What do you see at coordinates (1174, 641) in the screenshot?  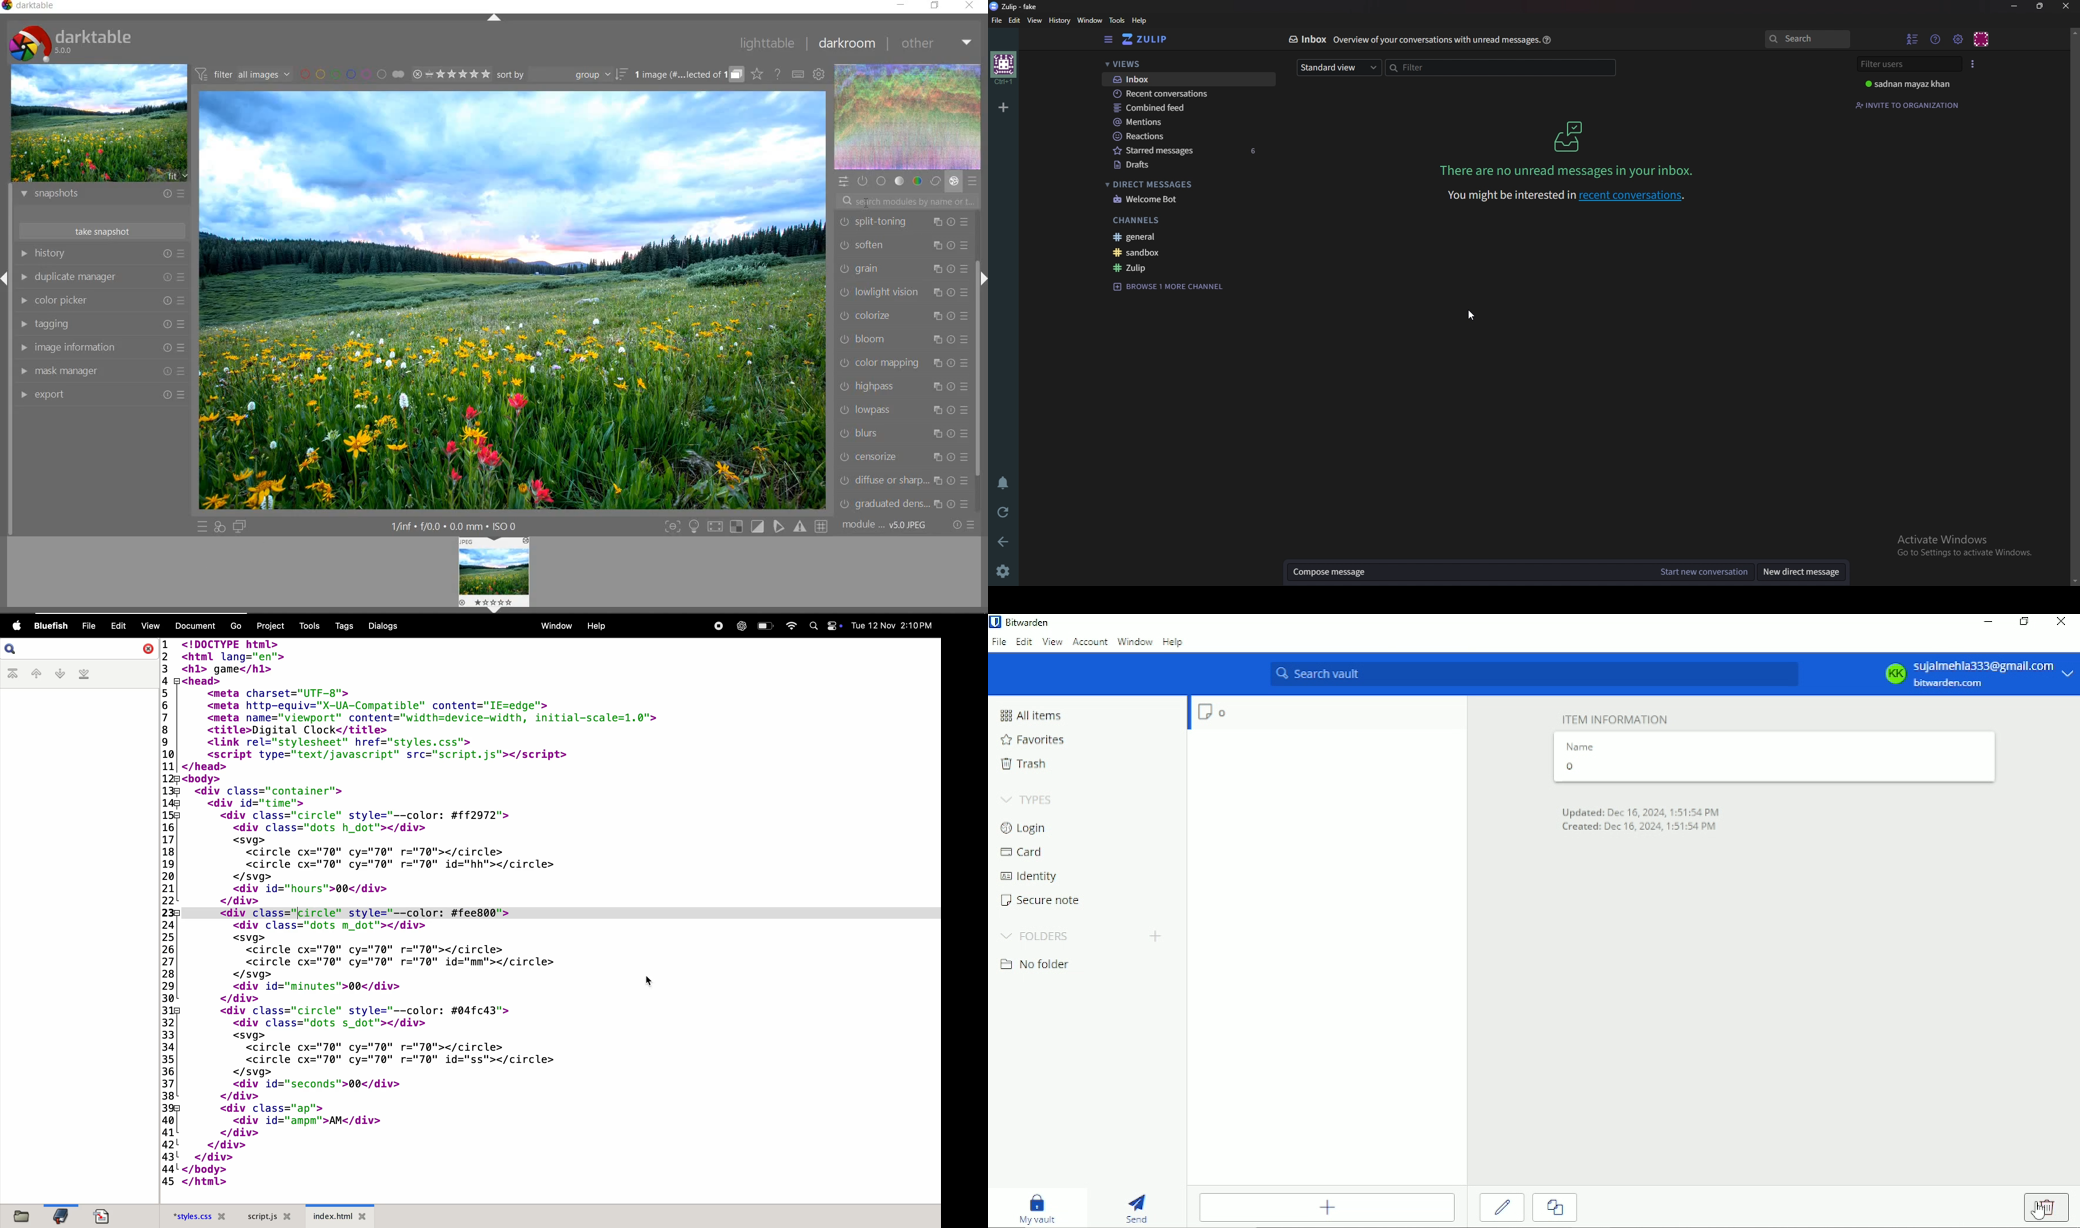 I see `Help` at bounding box center [1174, 641].